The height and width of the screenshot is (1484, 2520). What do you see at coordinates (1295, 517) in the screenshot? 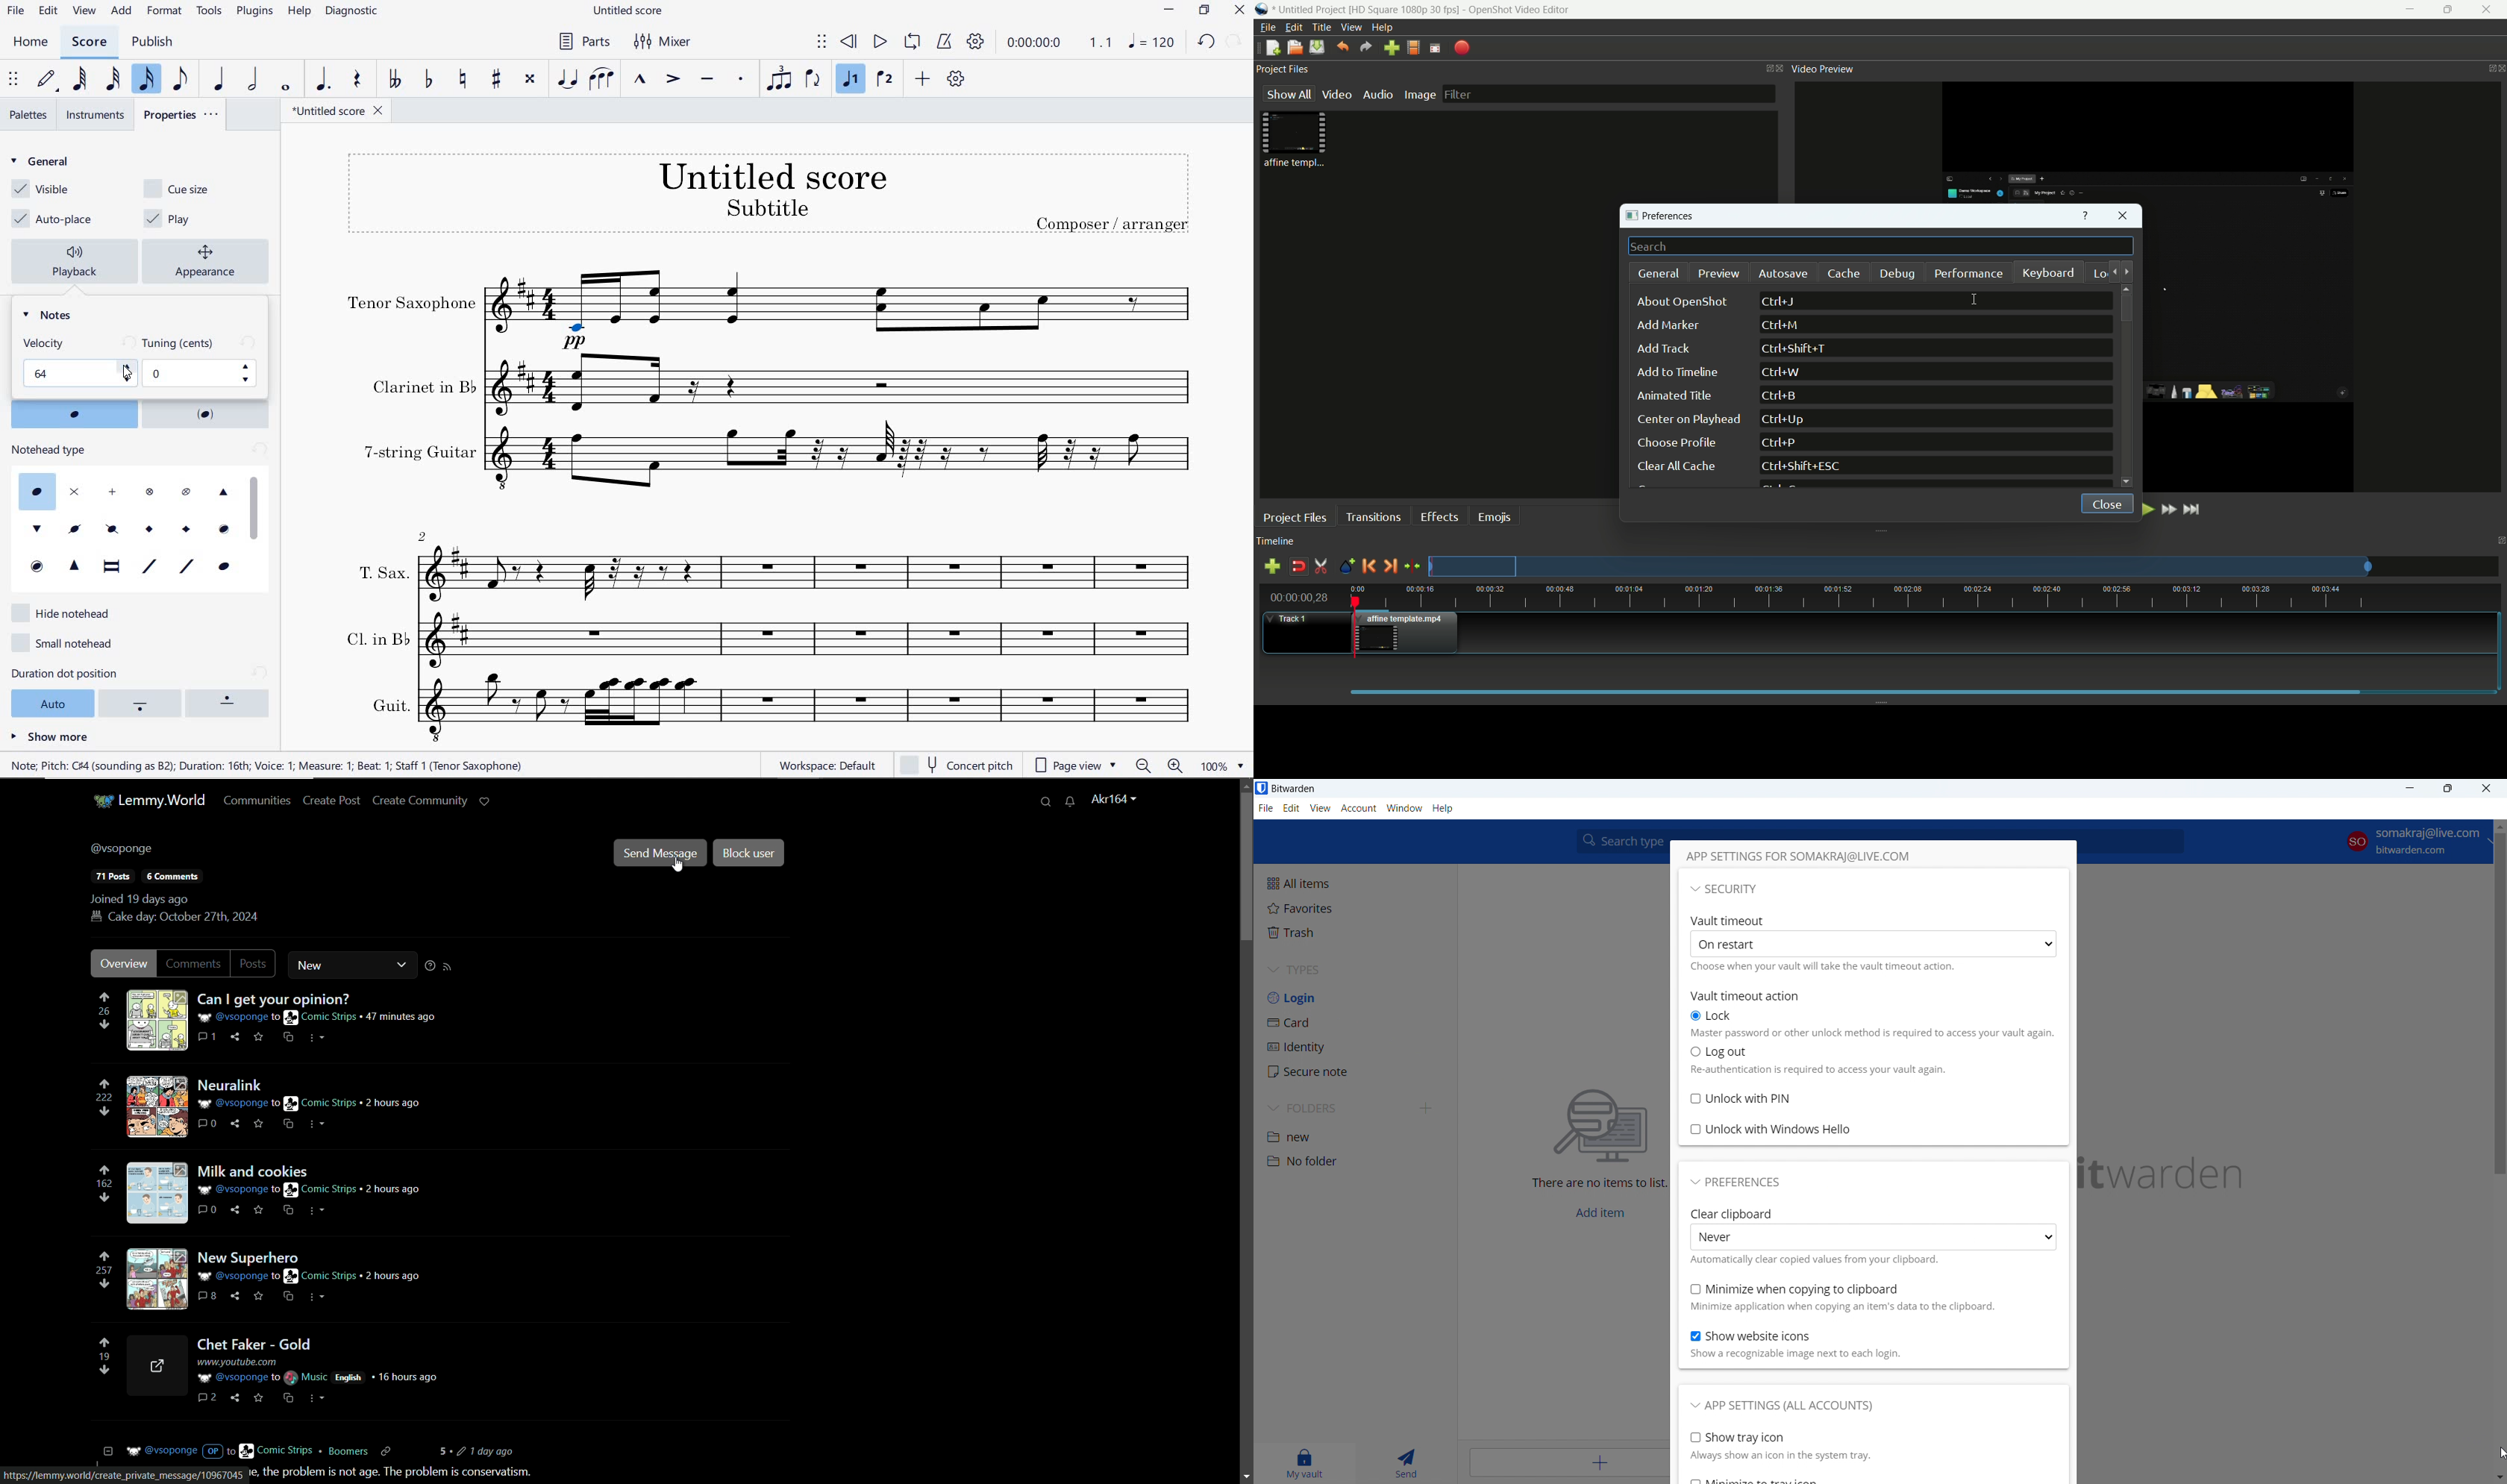
I see `project files` at bounding box center [1295, 517].